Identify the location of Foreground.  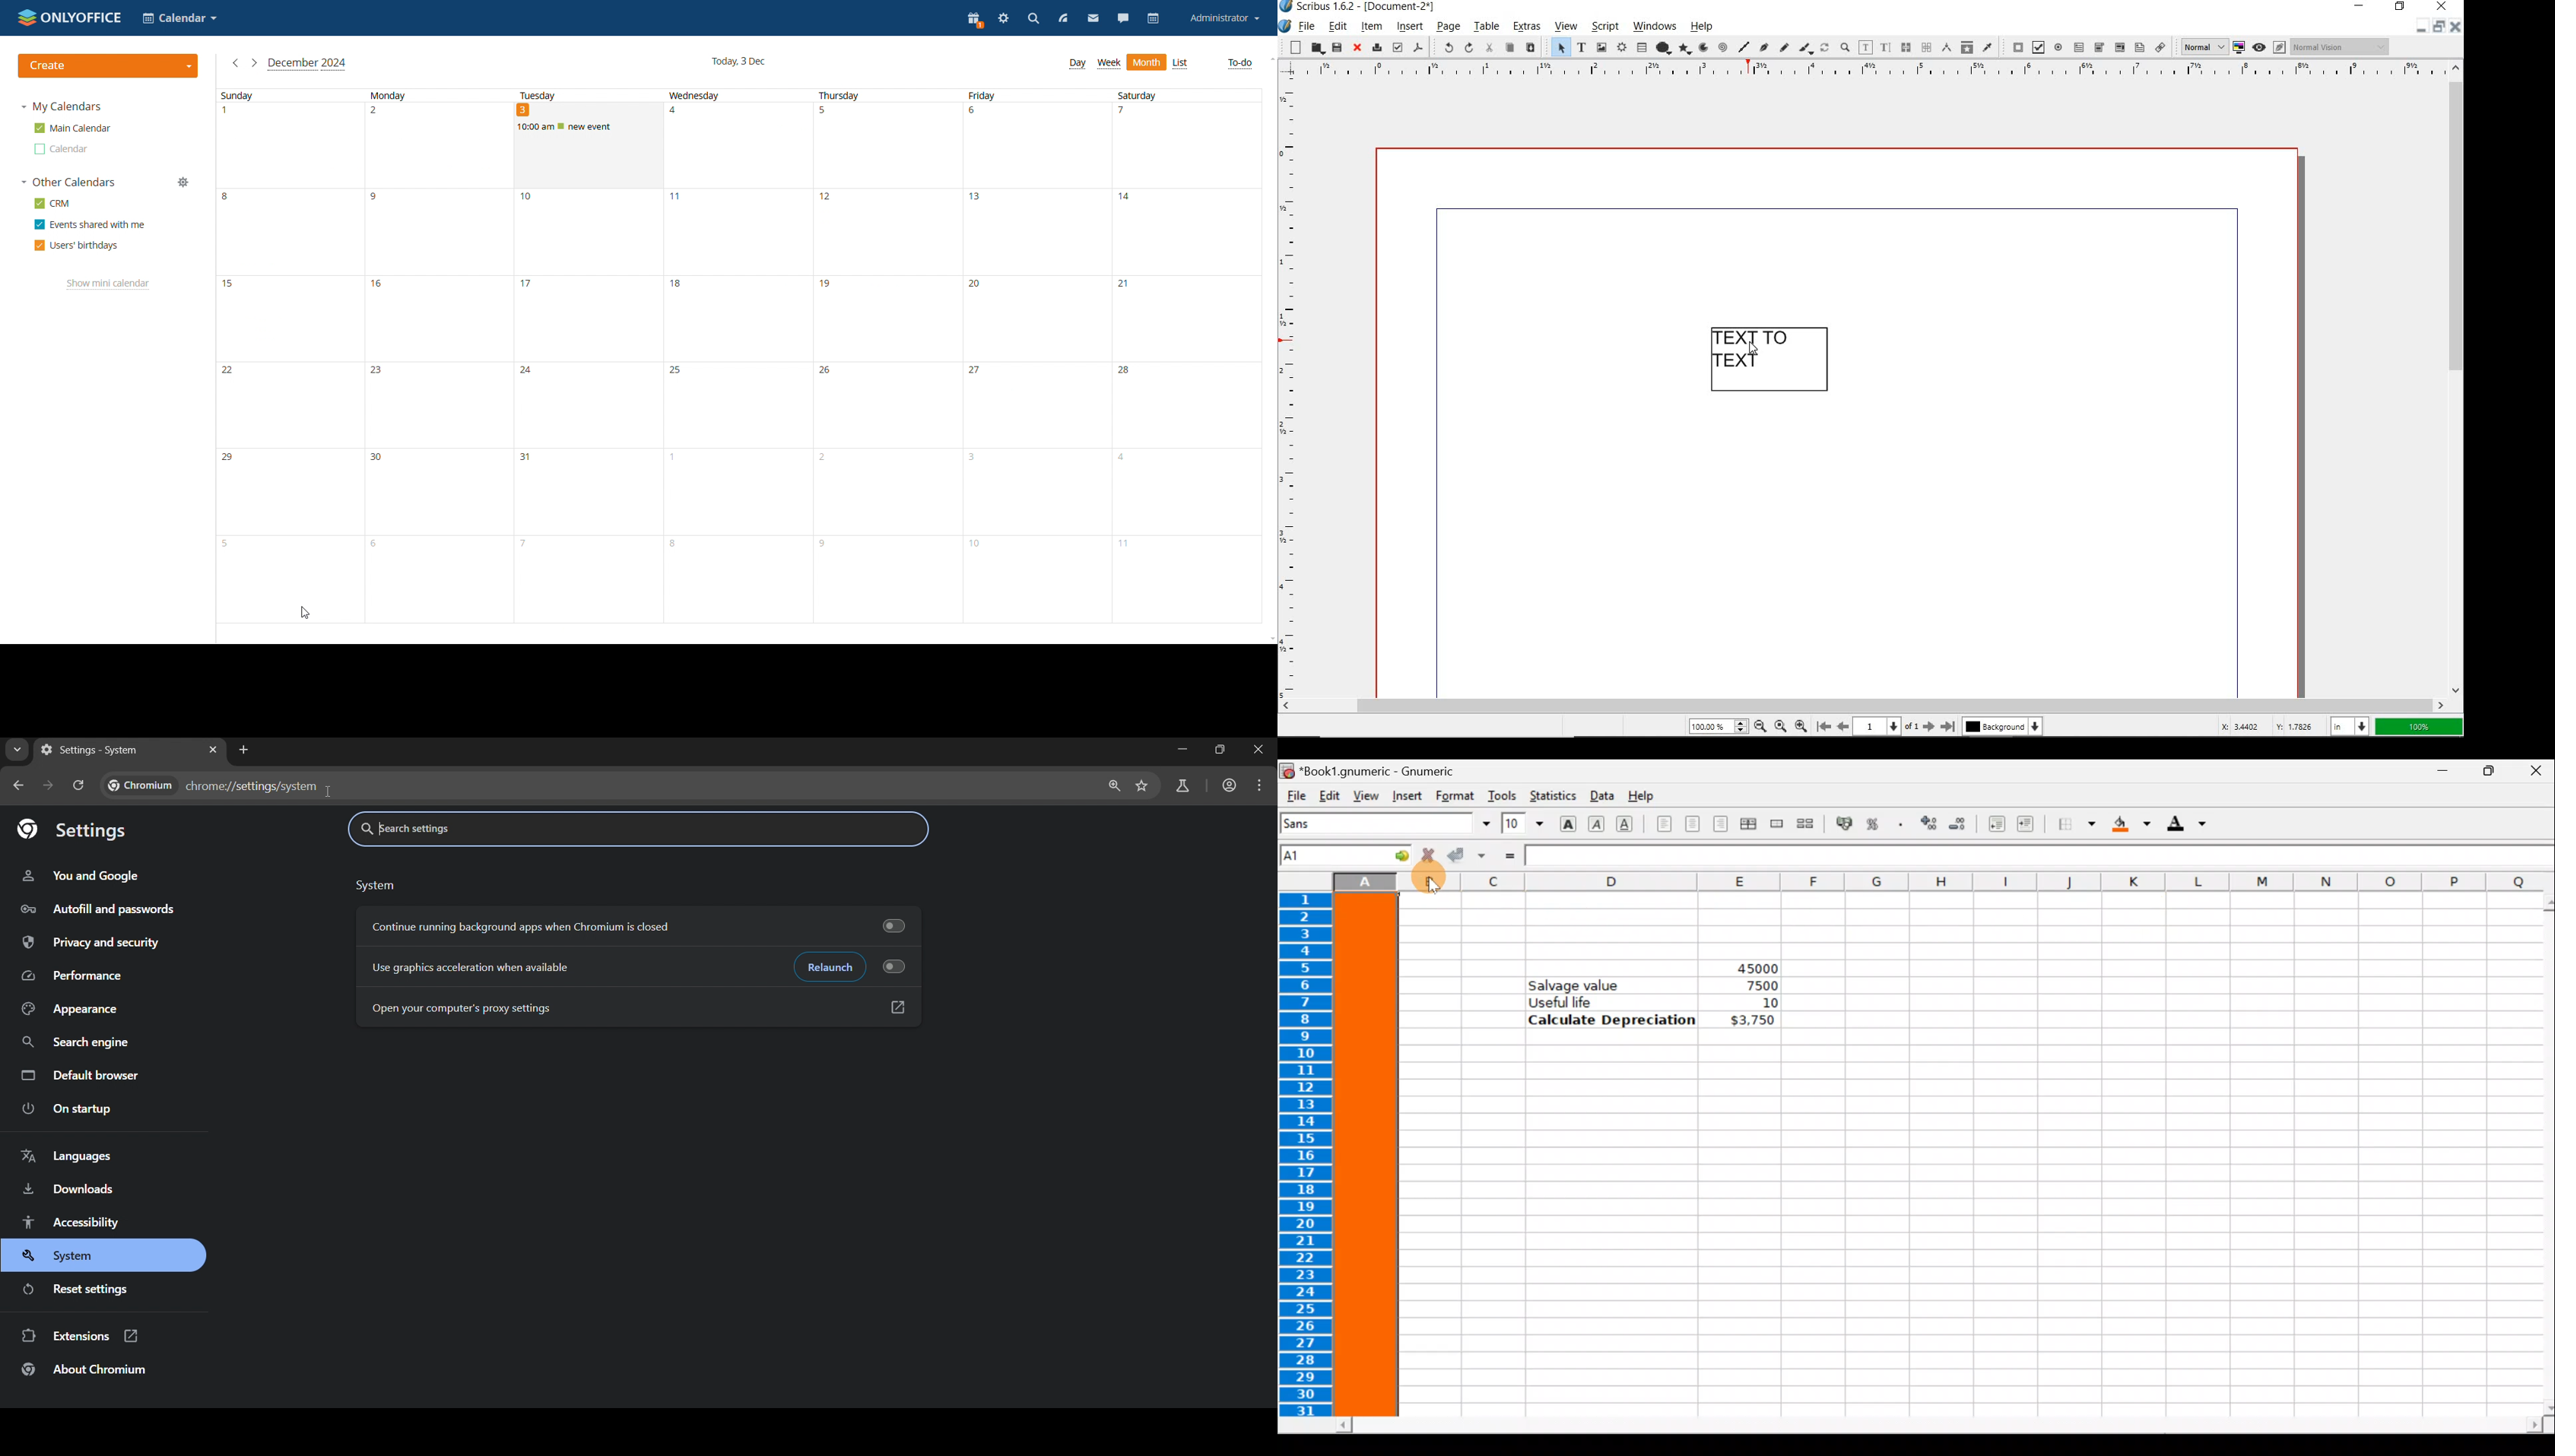
(2191, 825).